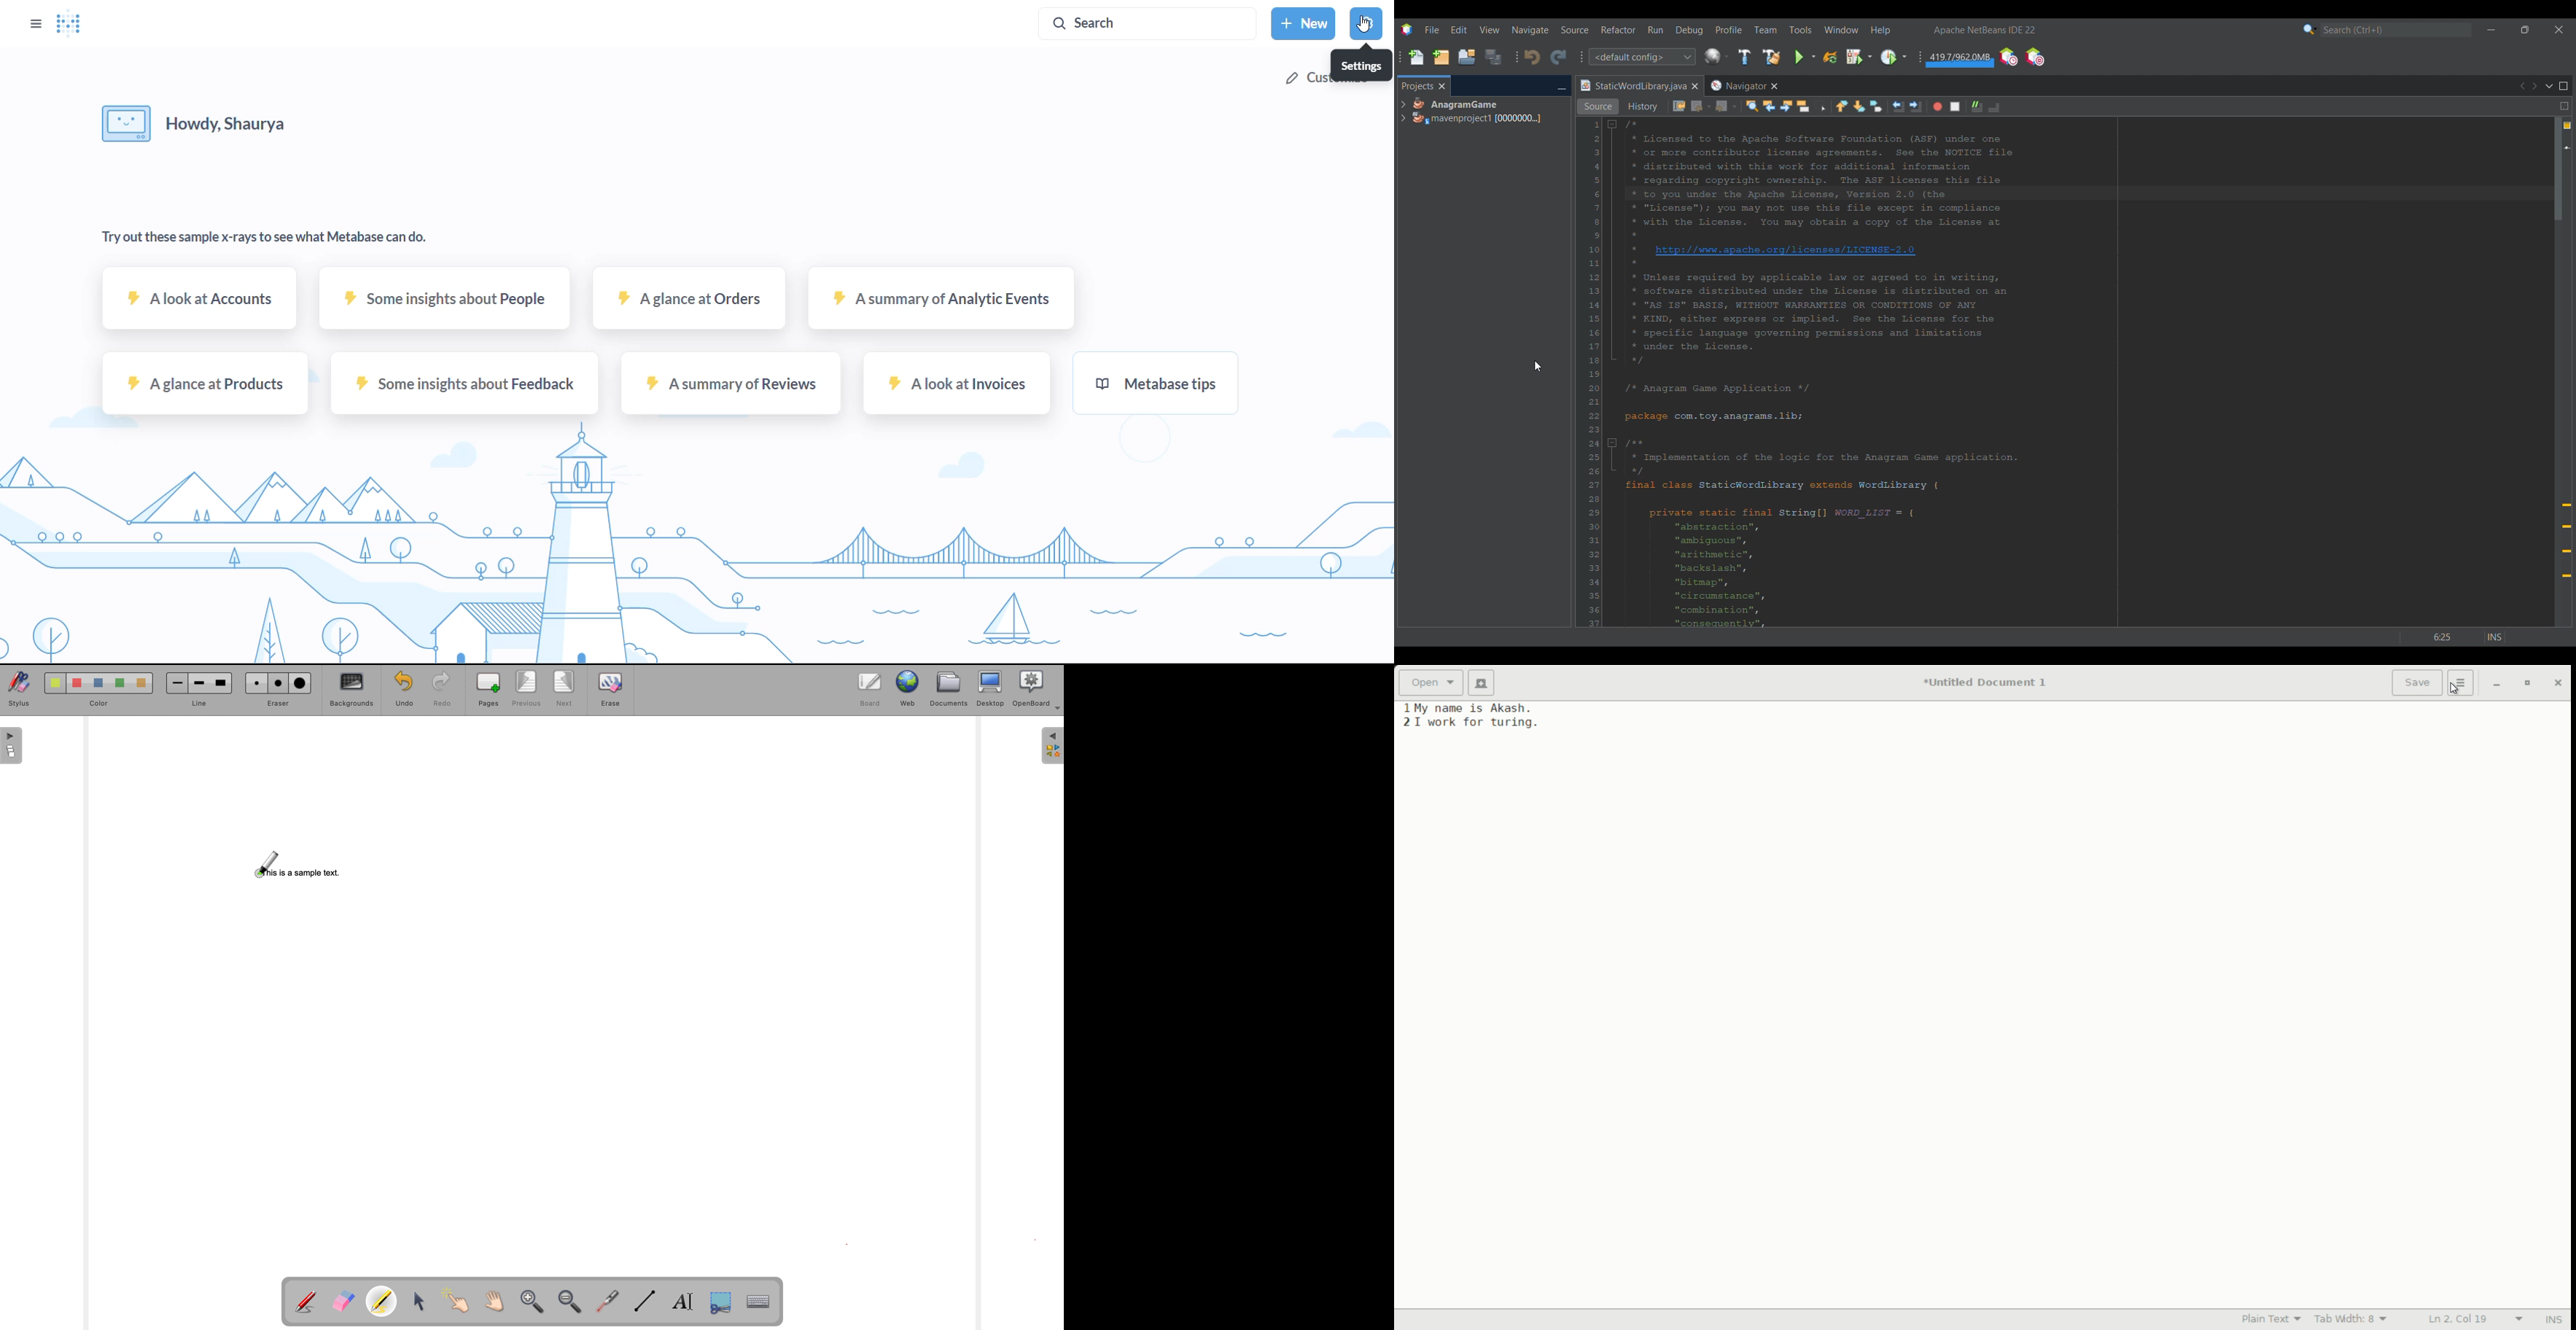 This screenshot has width=2576, height=1344. I want to click on Start macro recording, so click(1938, 107).